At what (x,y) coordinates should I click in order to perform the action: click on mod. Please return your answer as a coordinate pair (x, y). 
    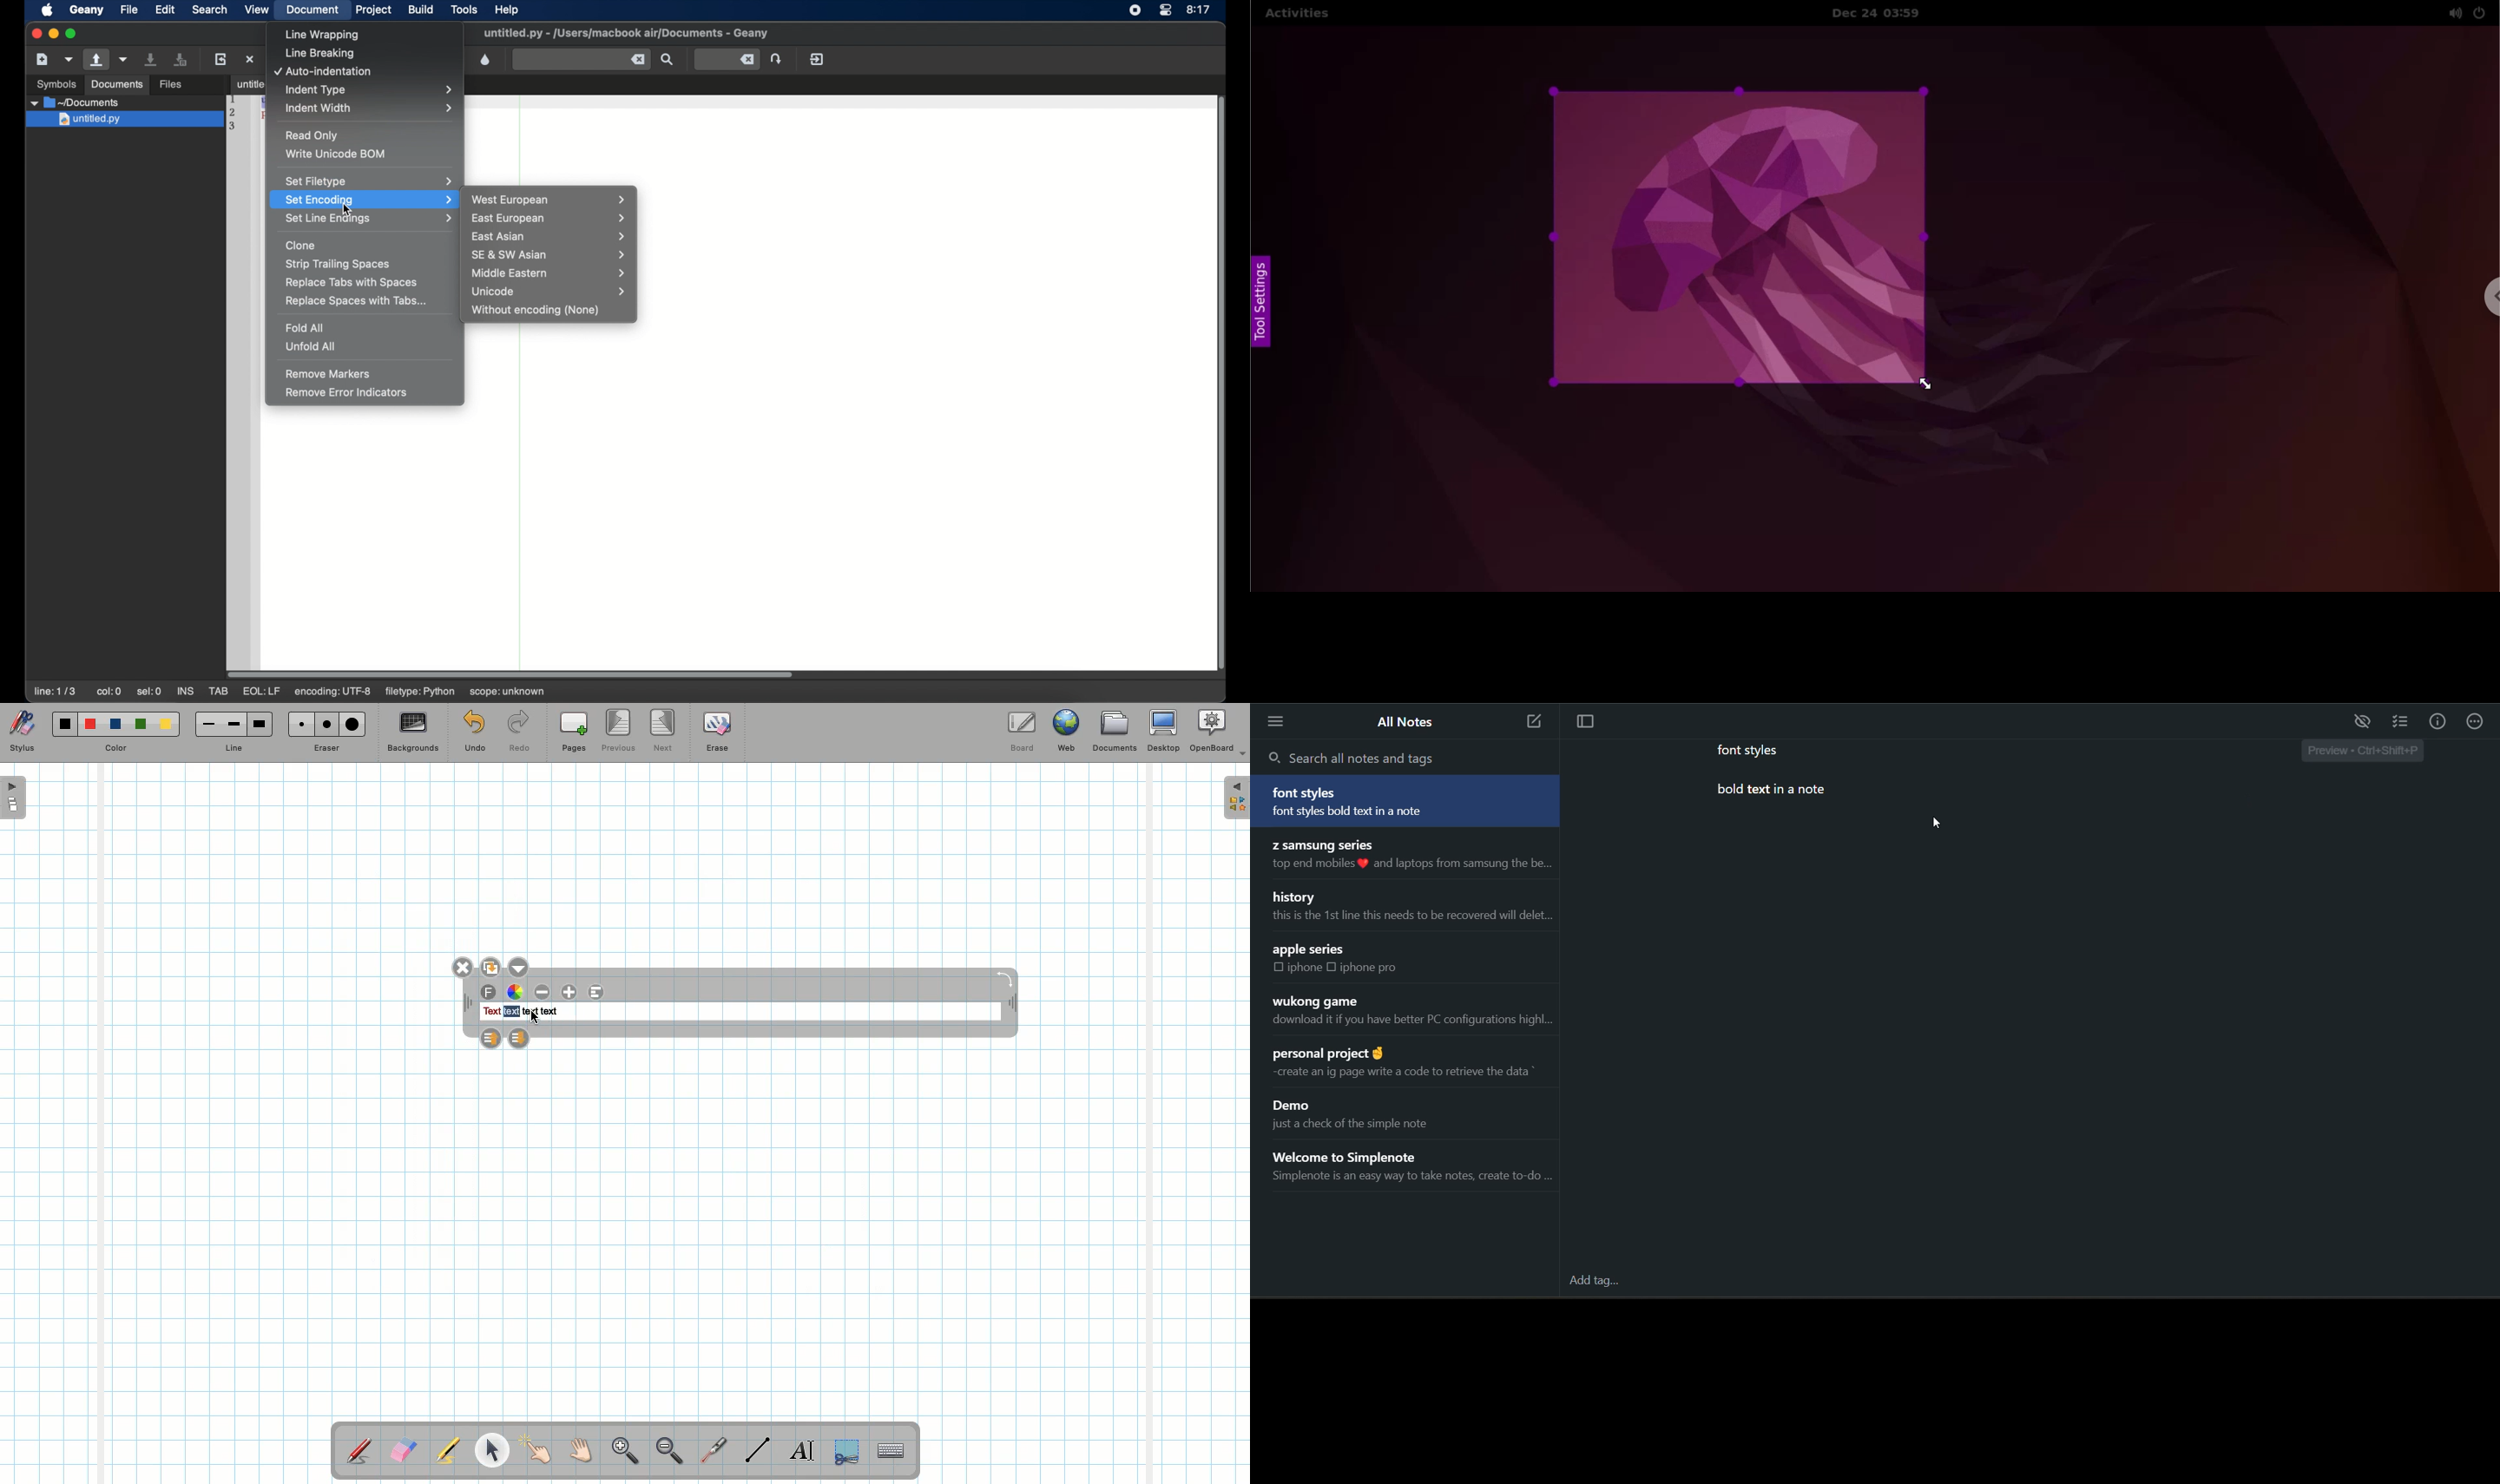
    Looking at the image, I should click on (260, 692).